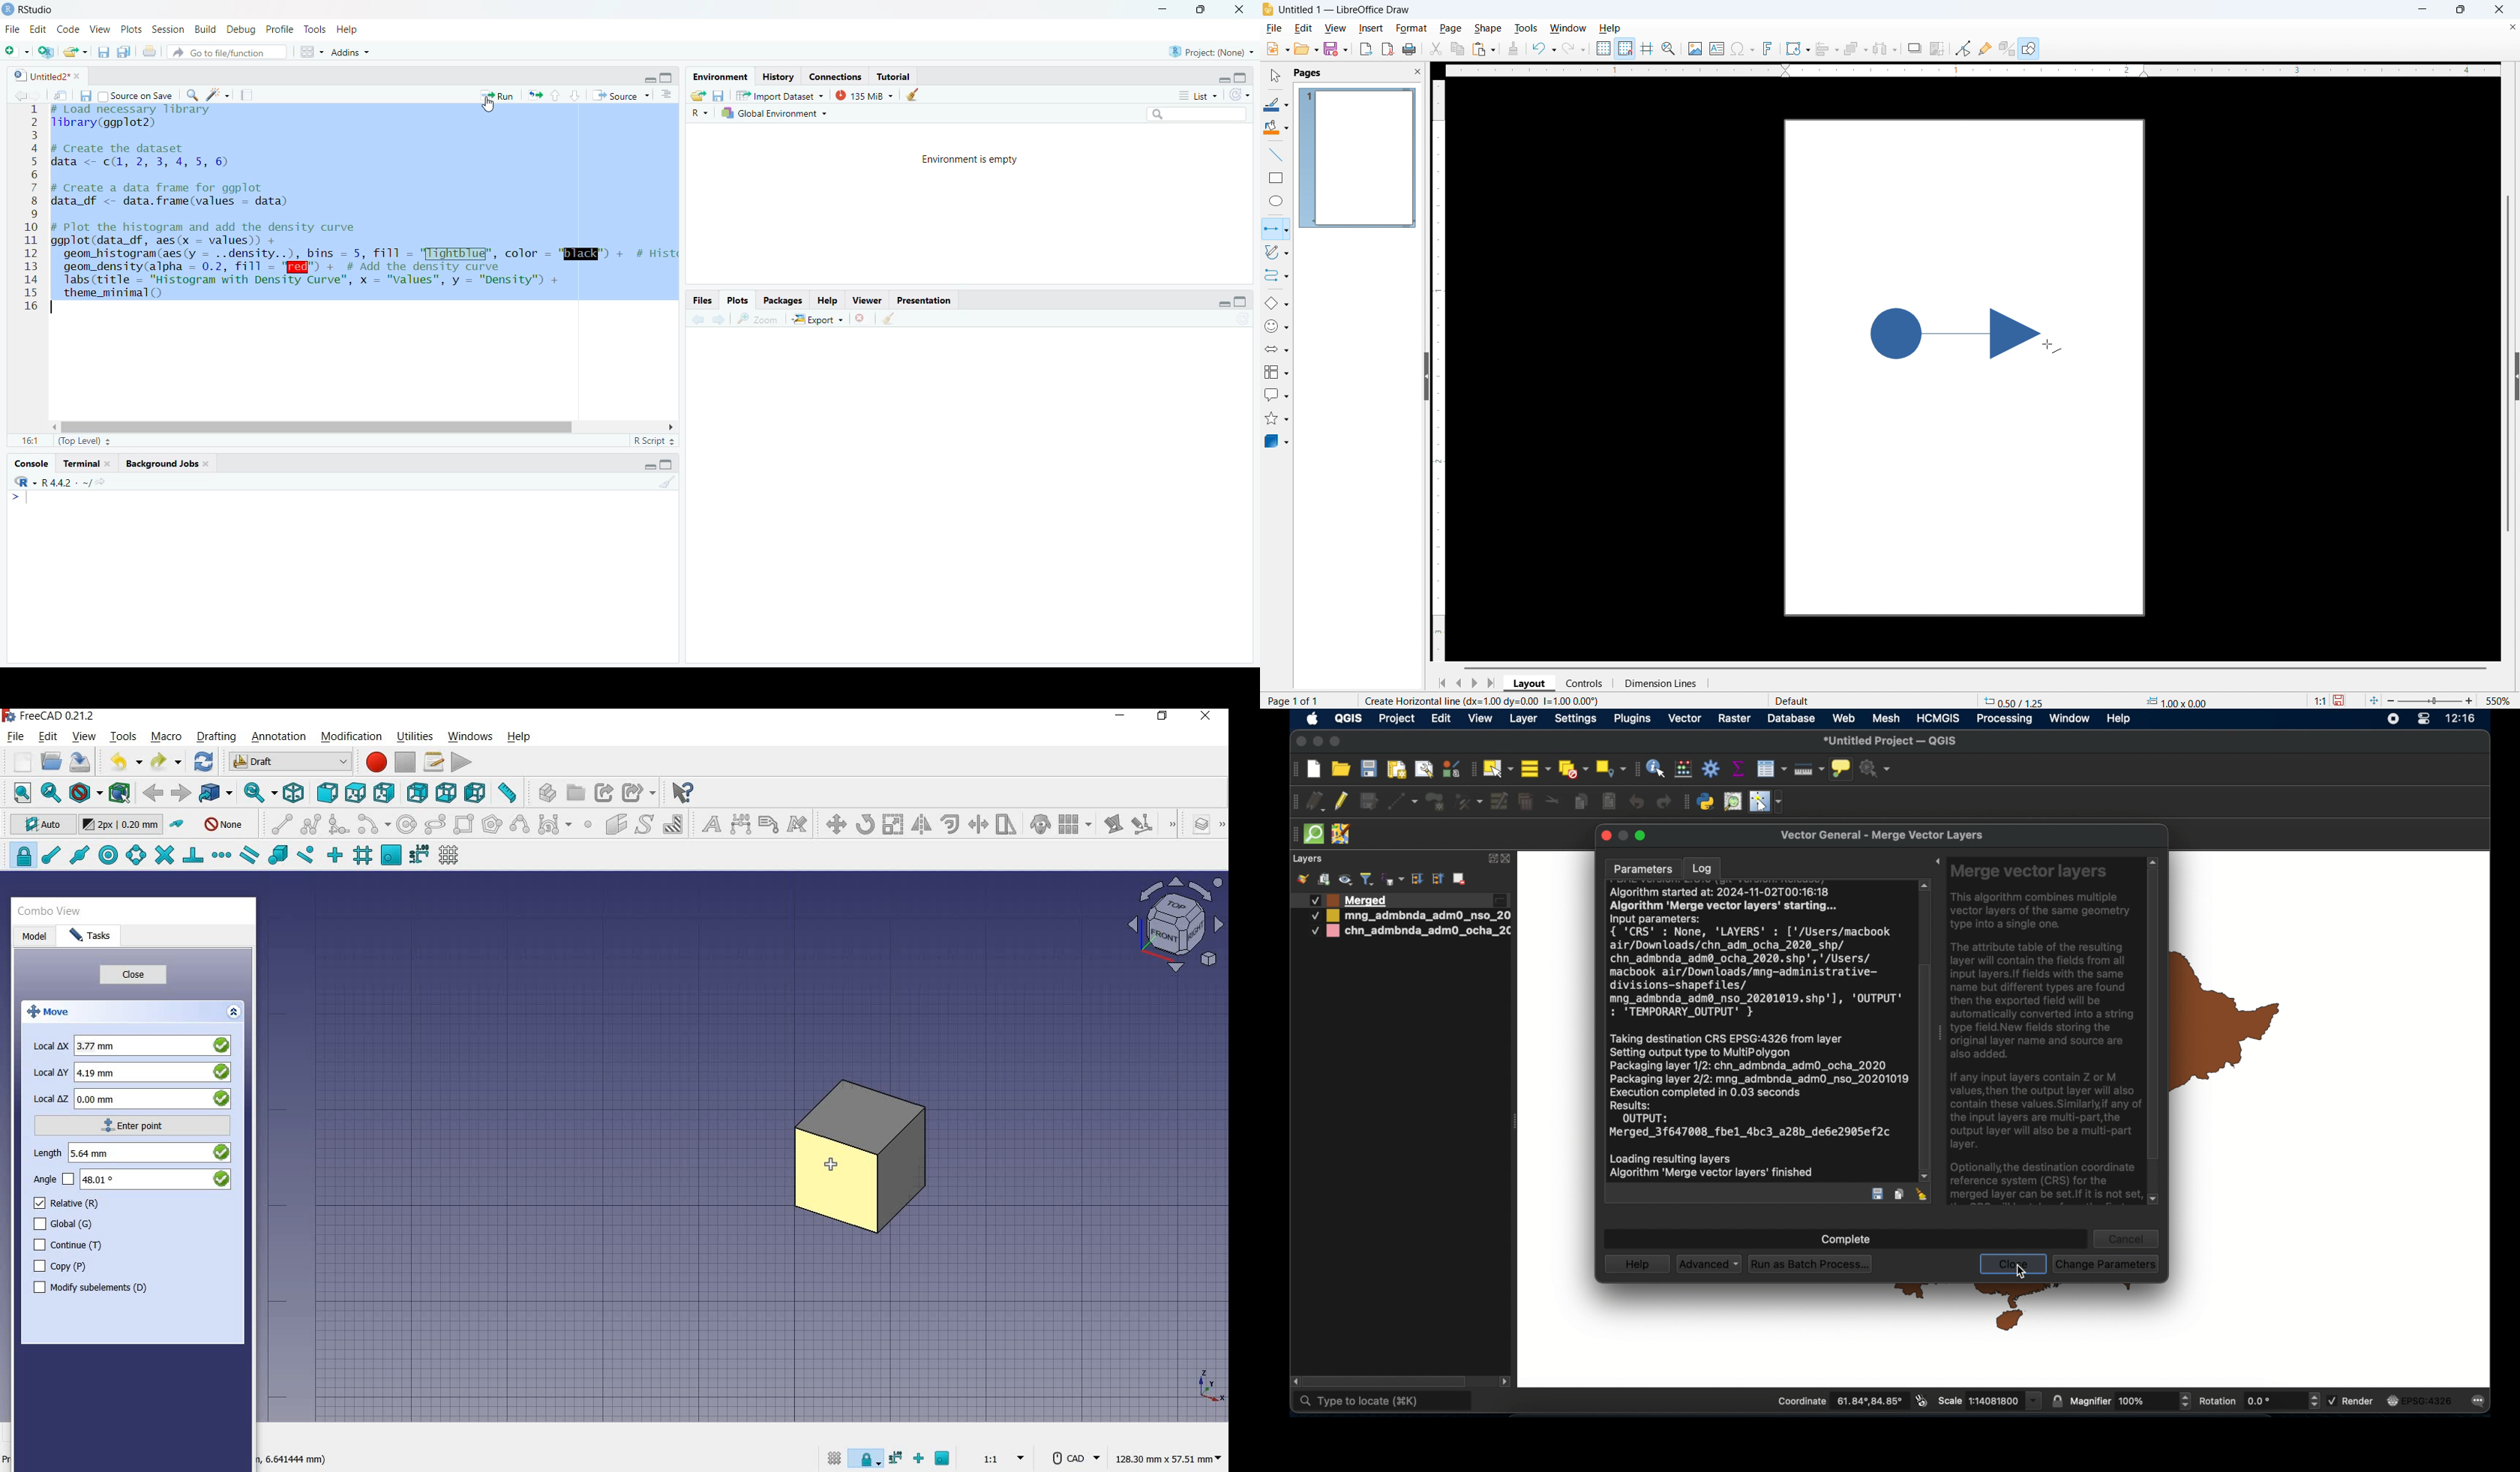 This screenshot has height=1484, width=2520. What do you see at coordinates (278, 29) in the screenshot?
I see `Profile` at bounding box center [278, 29].